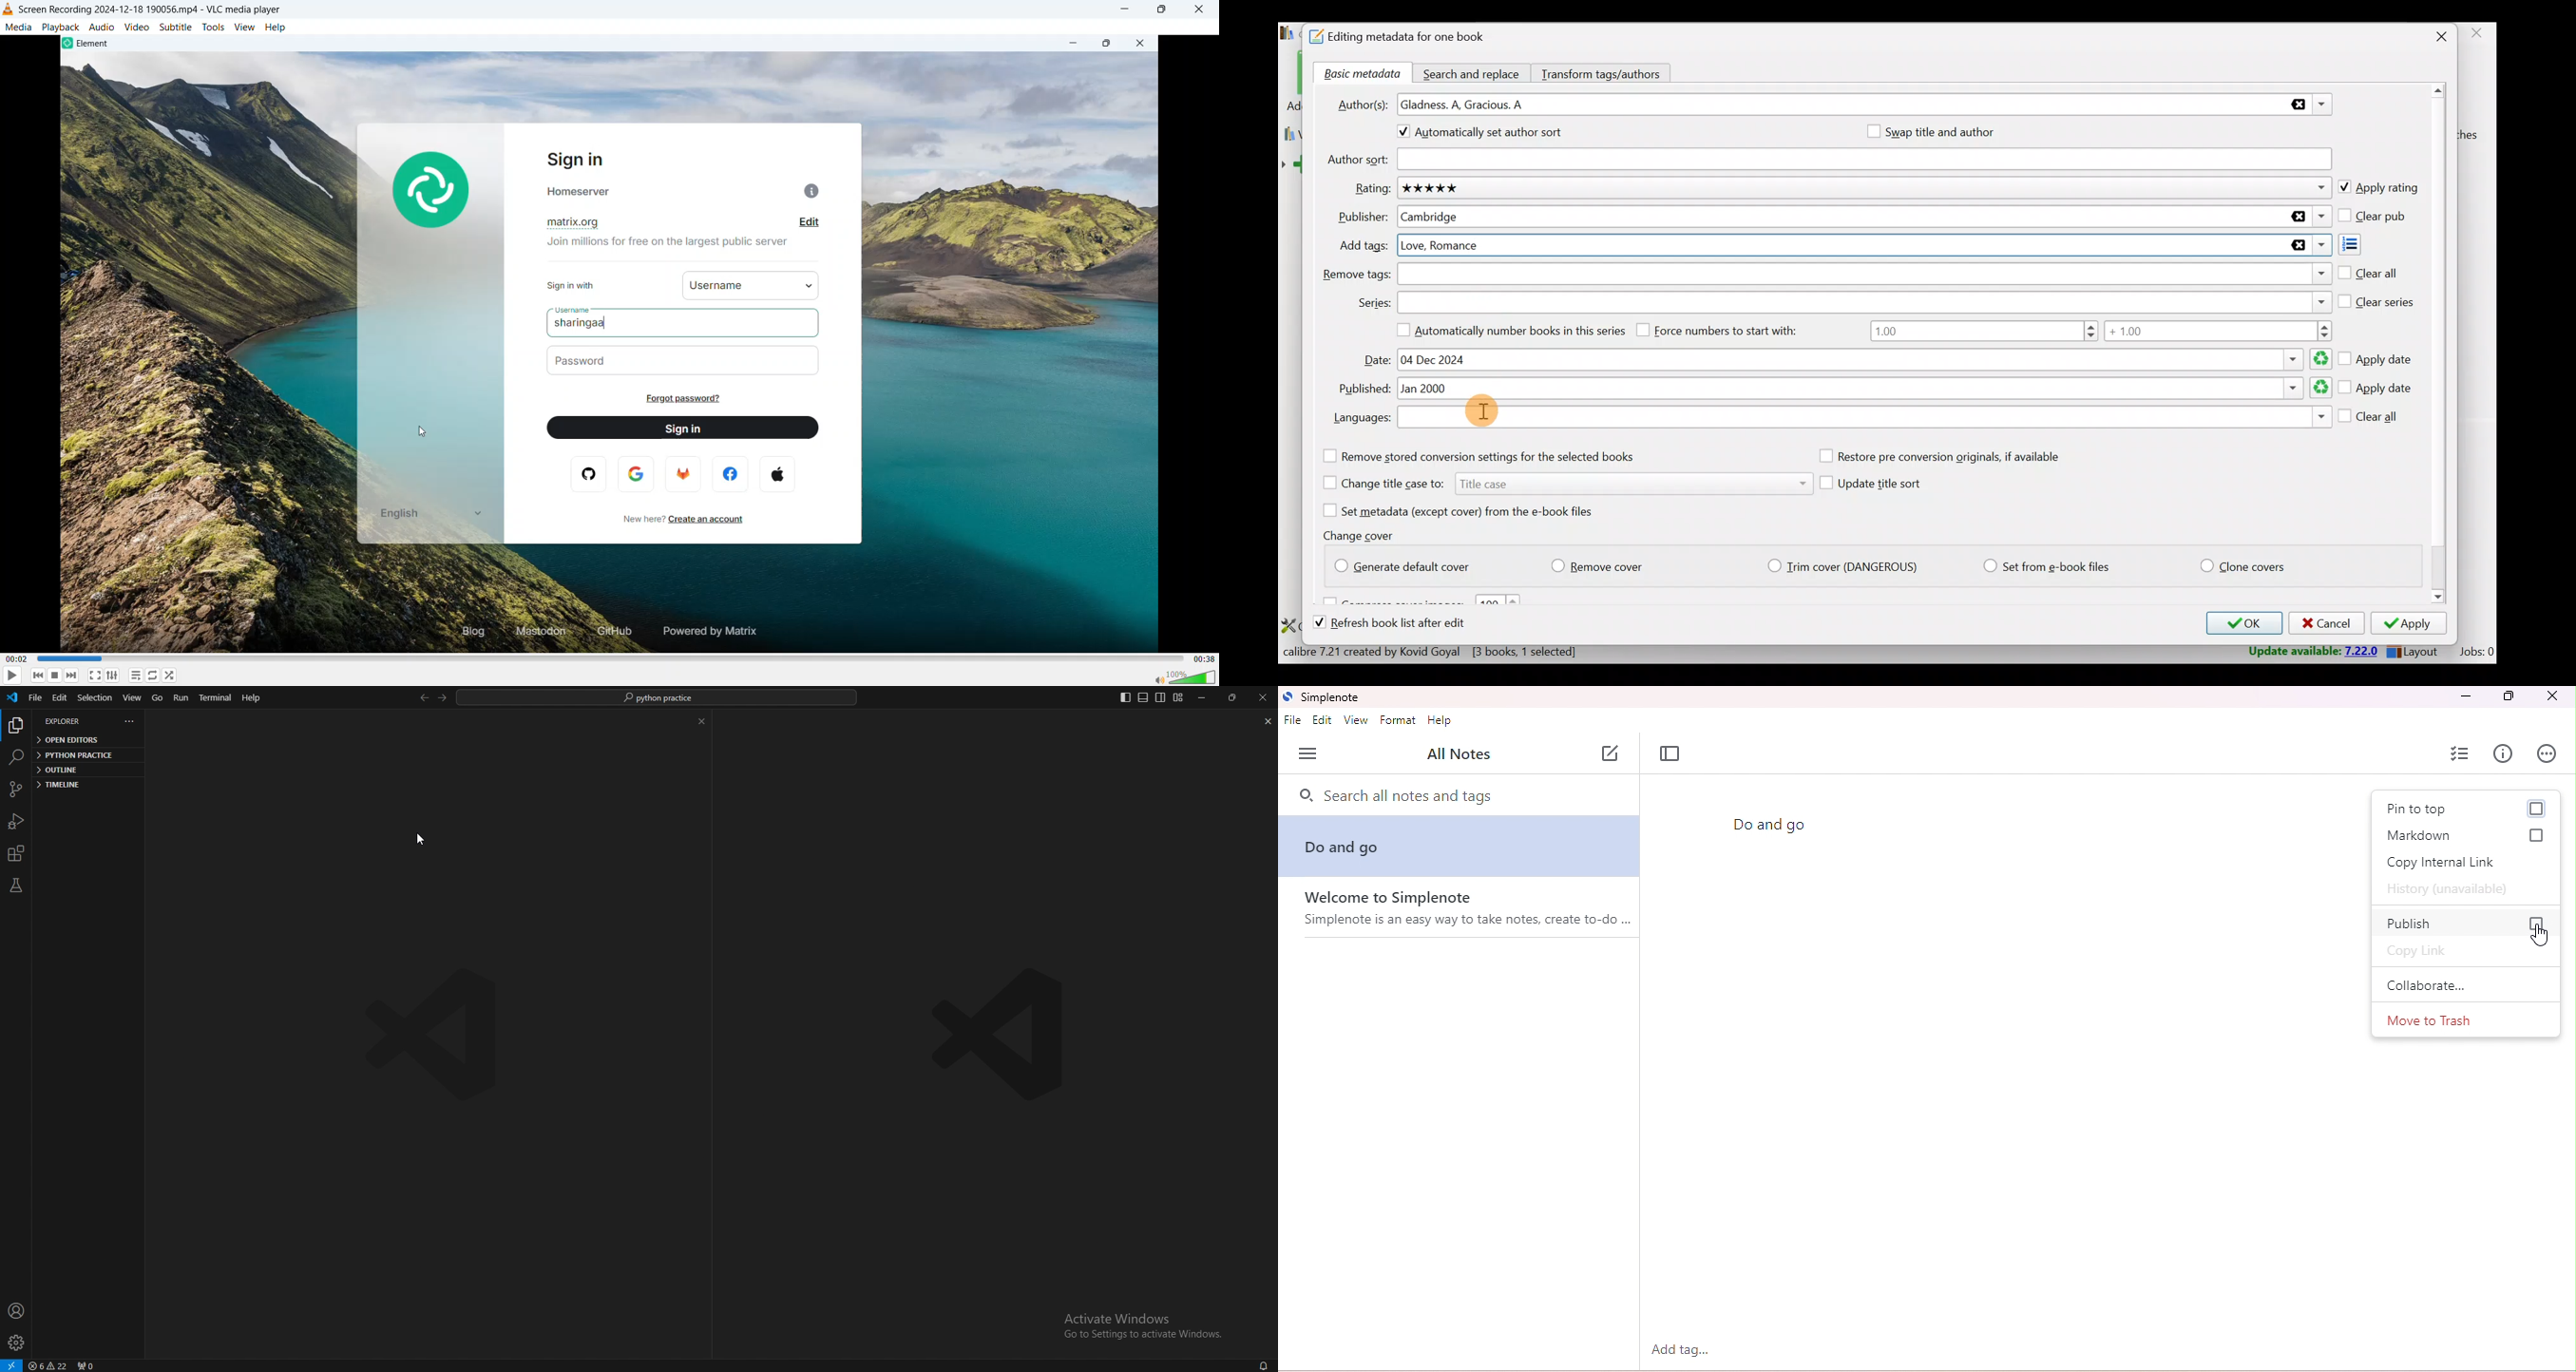  I want to click on welcome note, so click(1464, 909).